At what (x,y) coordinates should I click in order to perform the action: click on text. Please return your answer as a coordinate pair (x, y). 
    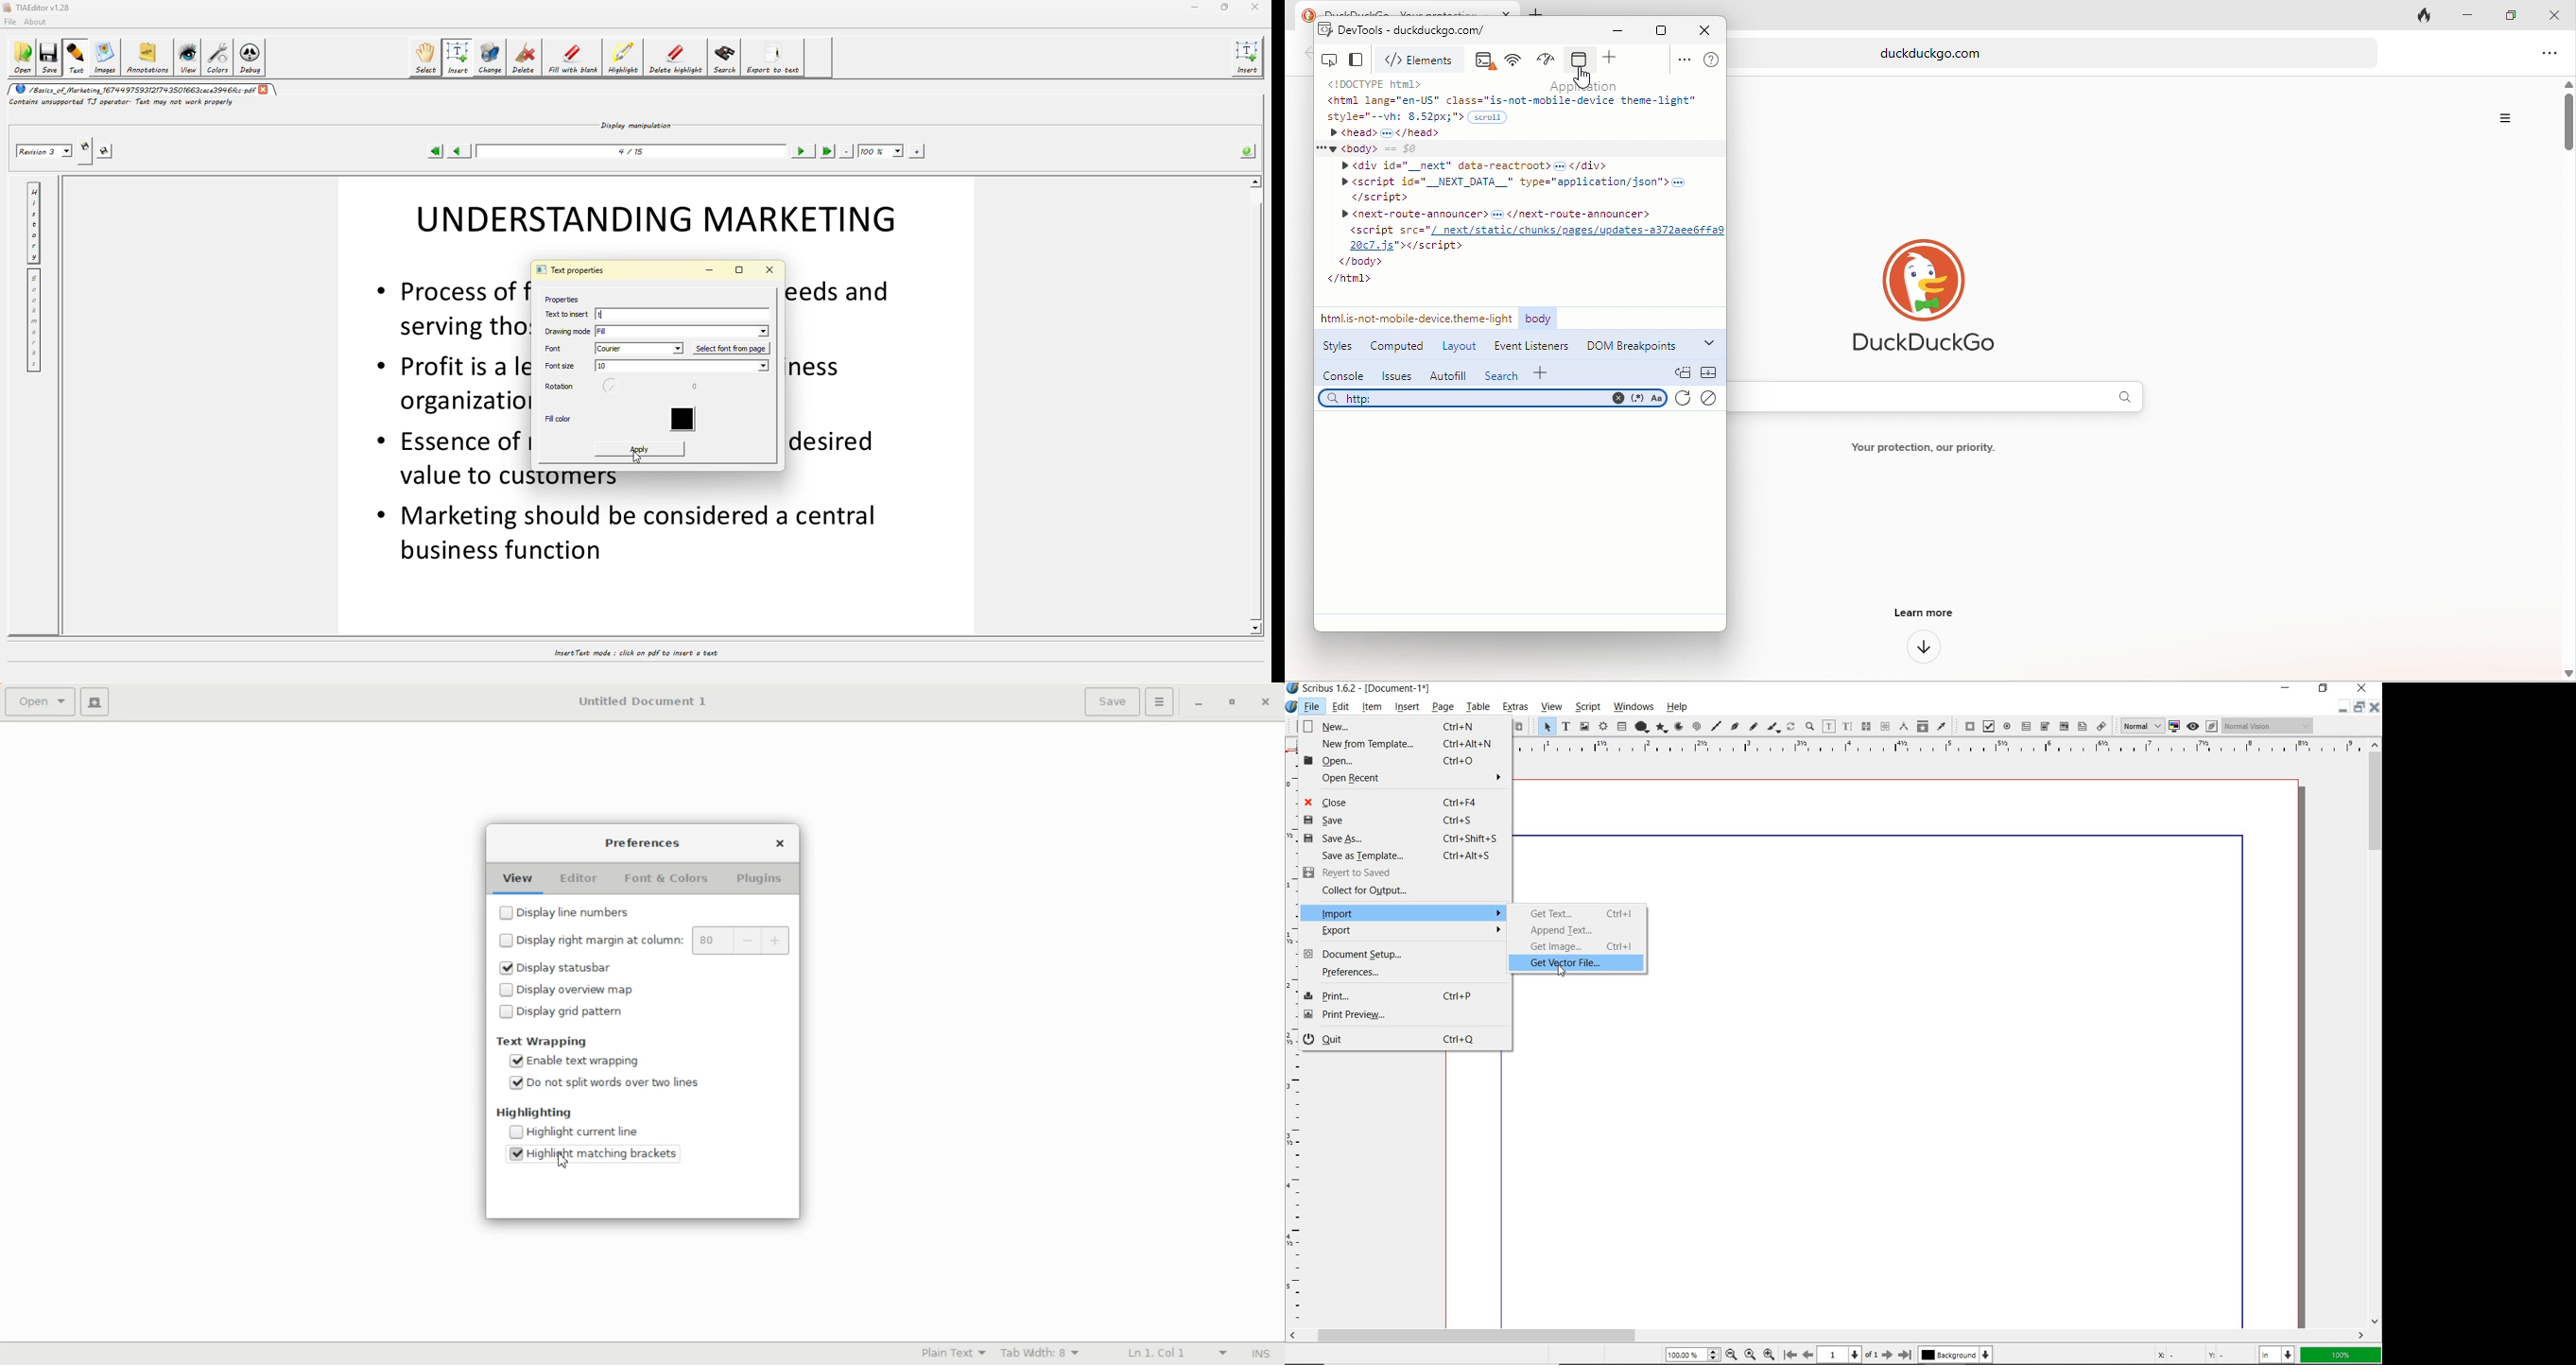
    Looking at the image, I should click on (77, 57).